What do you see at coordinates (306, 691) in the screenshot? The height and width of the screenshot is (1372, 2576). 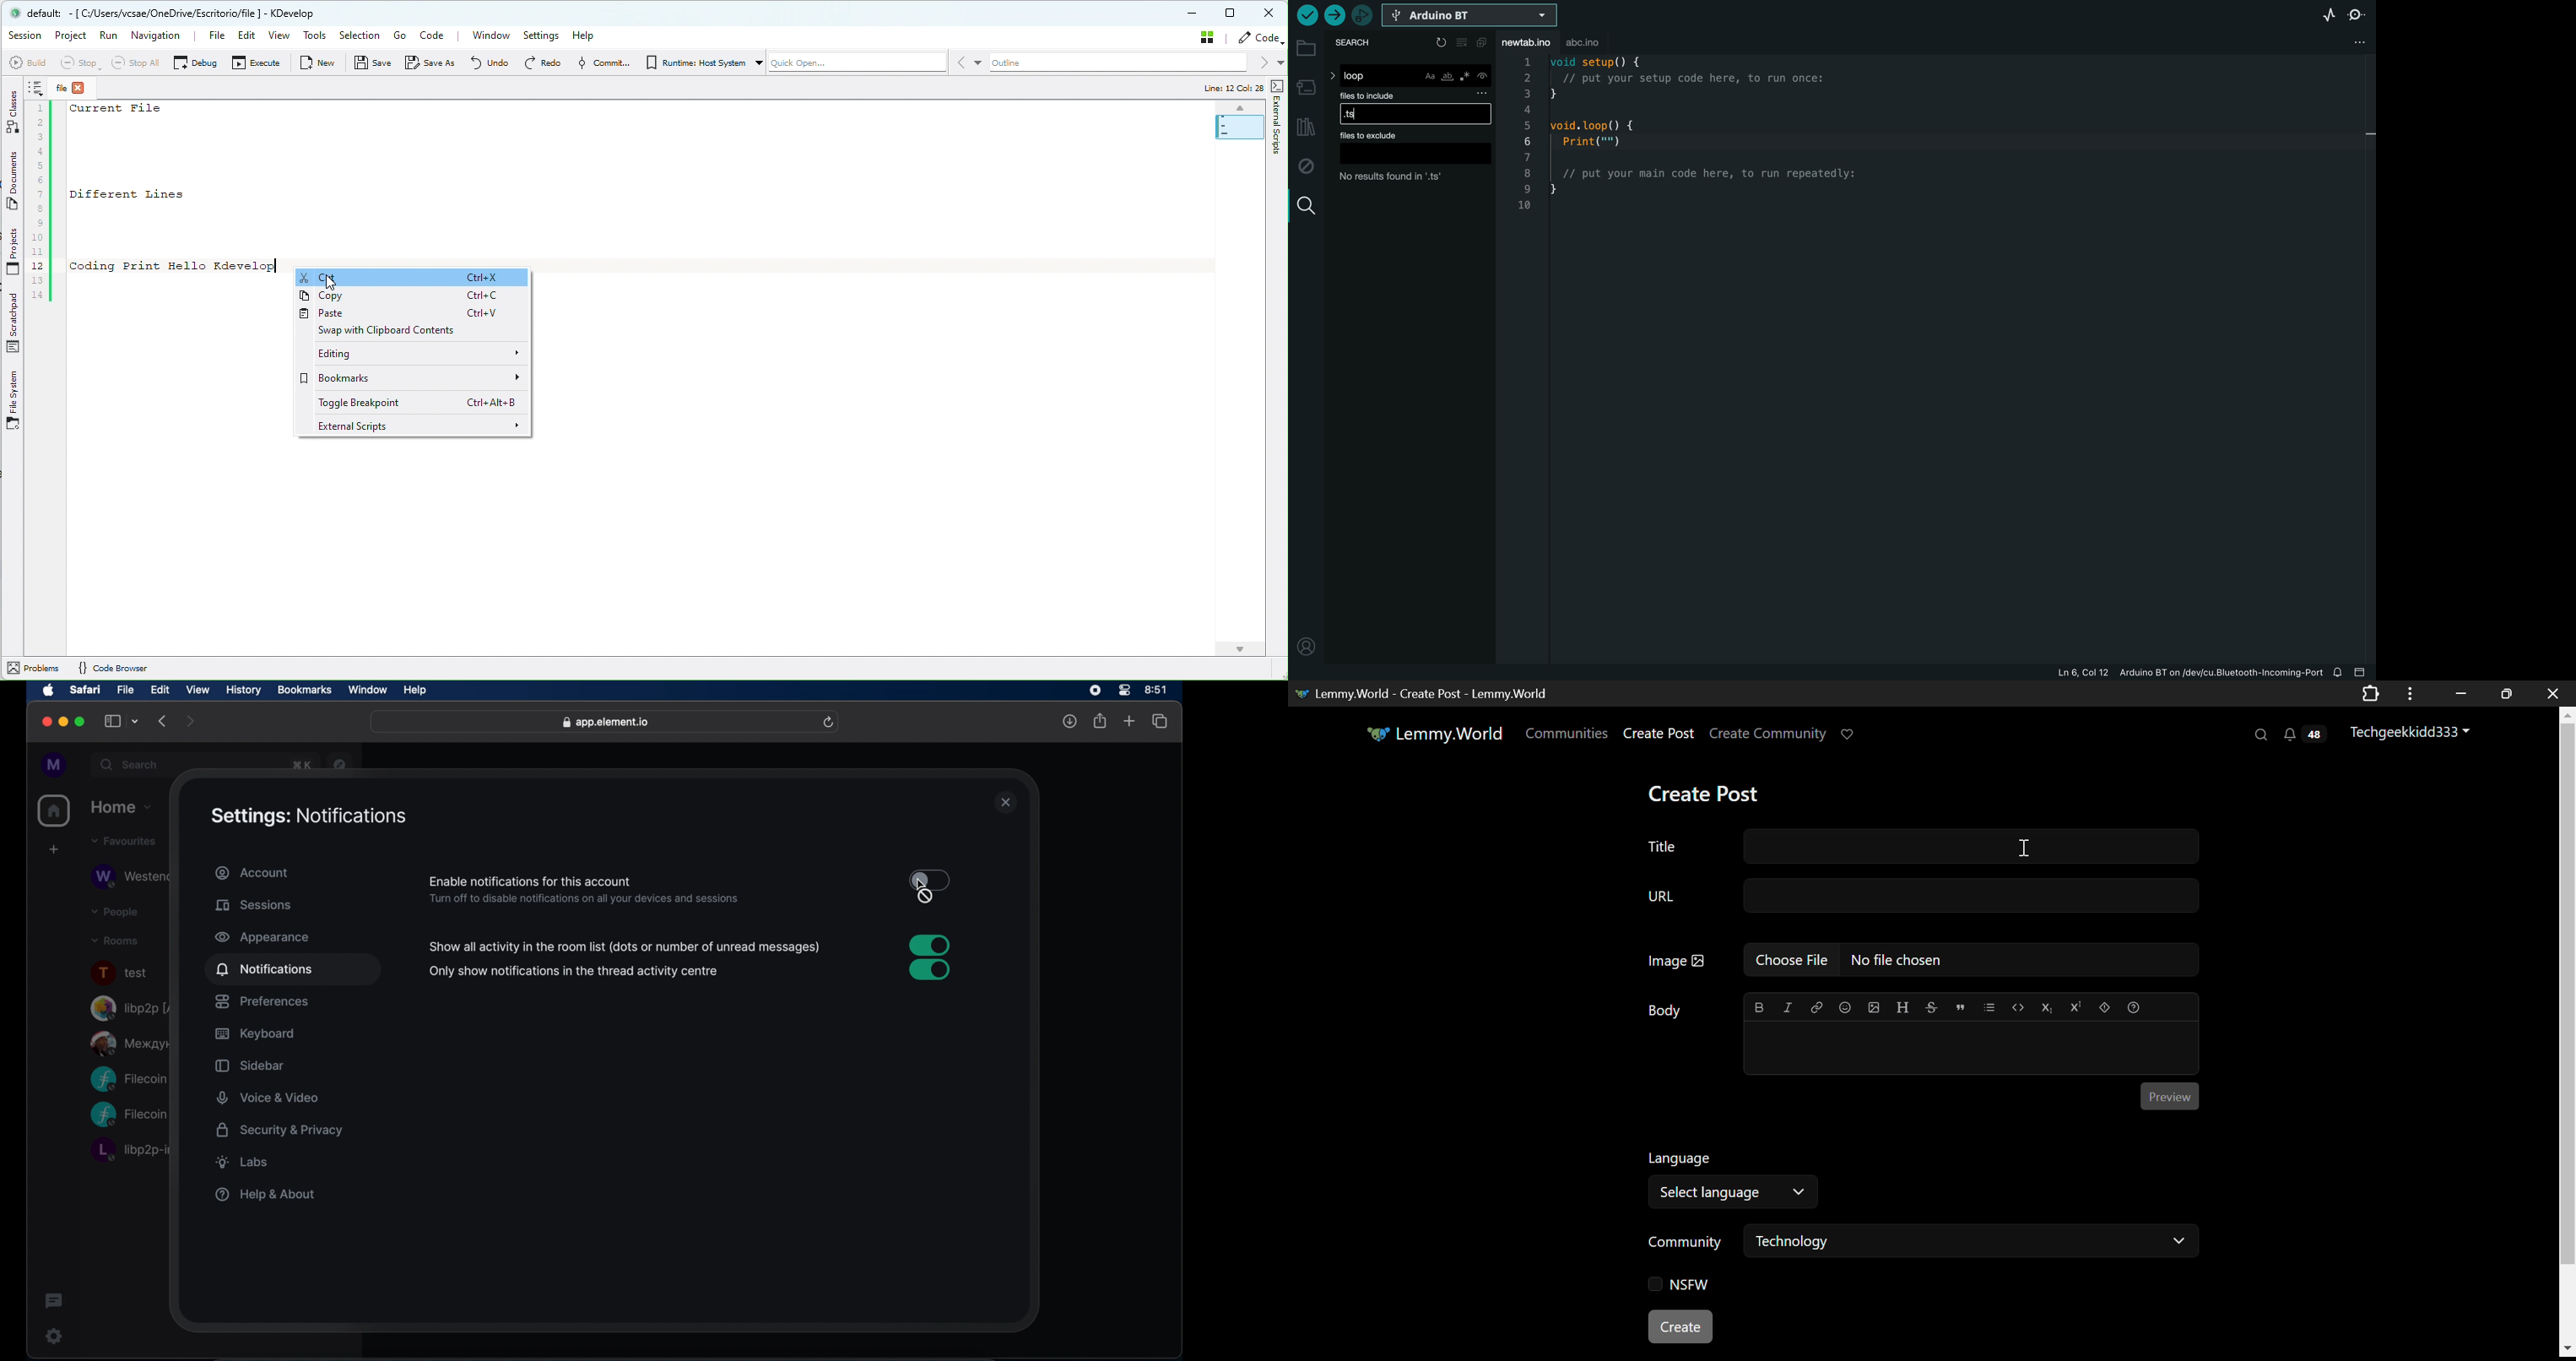 I see `bookmarks` at bounding box center [306, 691].